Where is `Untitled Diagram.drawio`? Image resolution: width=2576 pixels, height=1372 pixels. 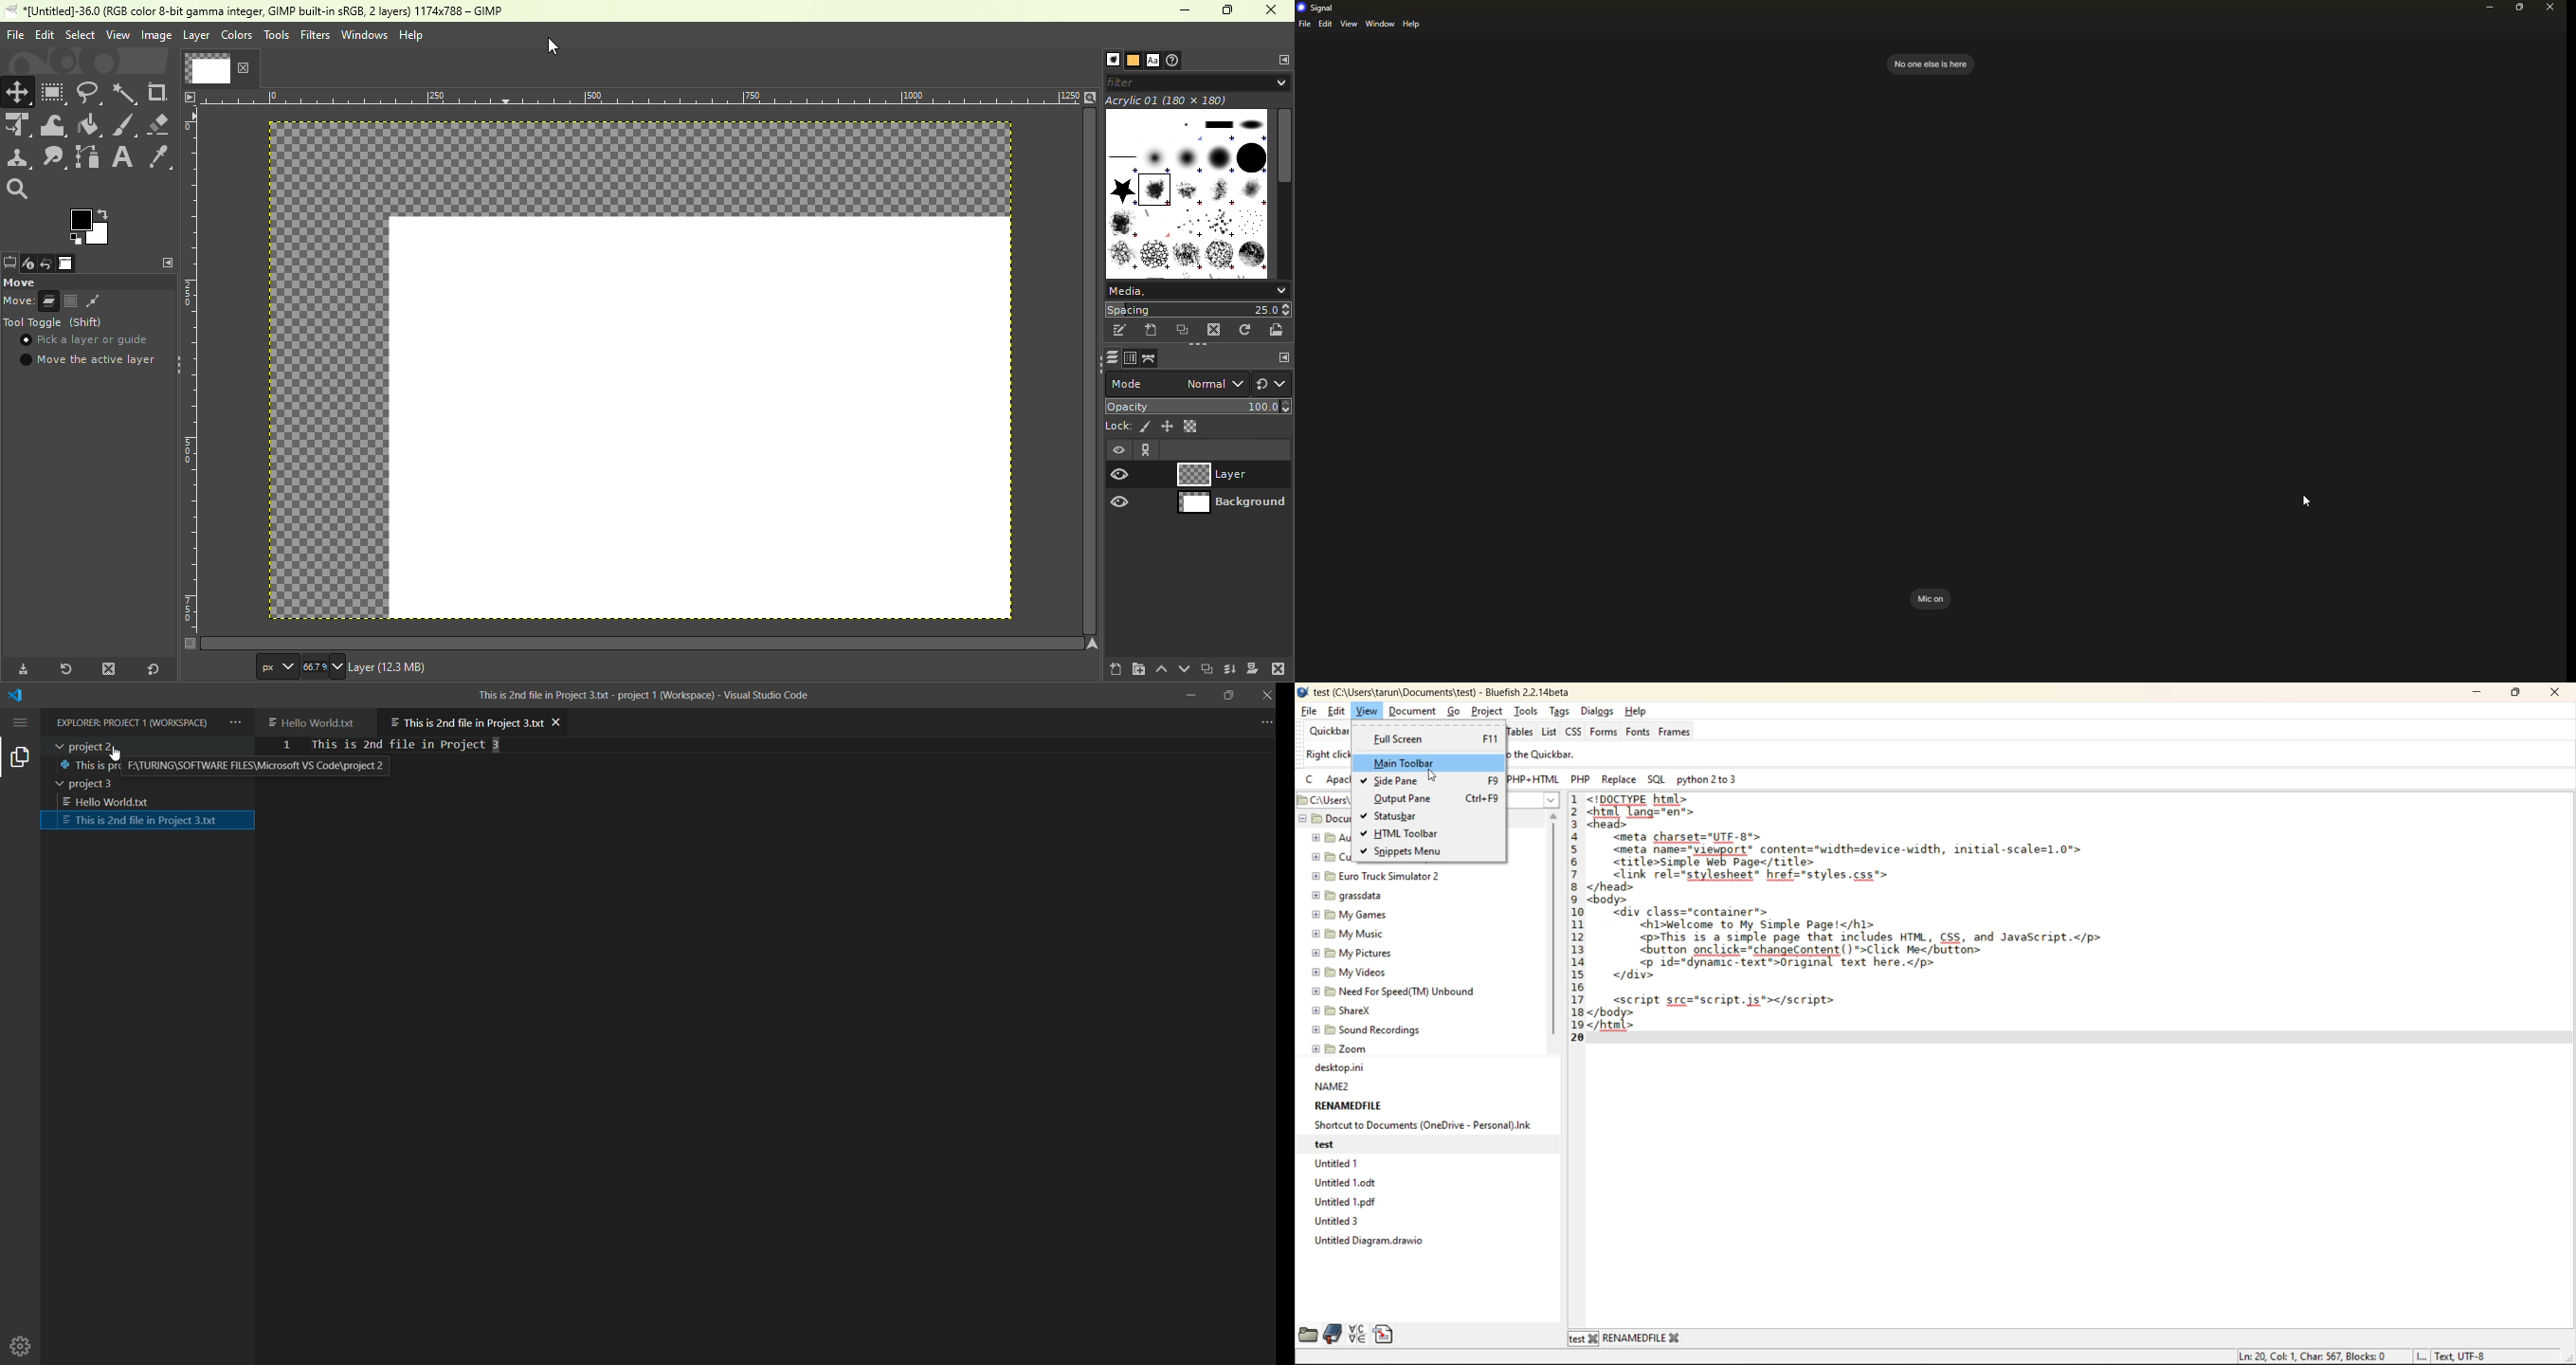
Untitled Diagram.drawio is located at coordinates (1373, 1242).